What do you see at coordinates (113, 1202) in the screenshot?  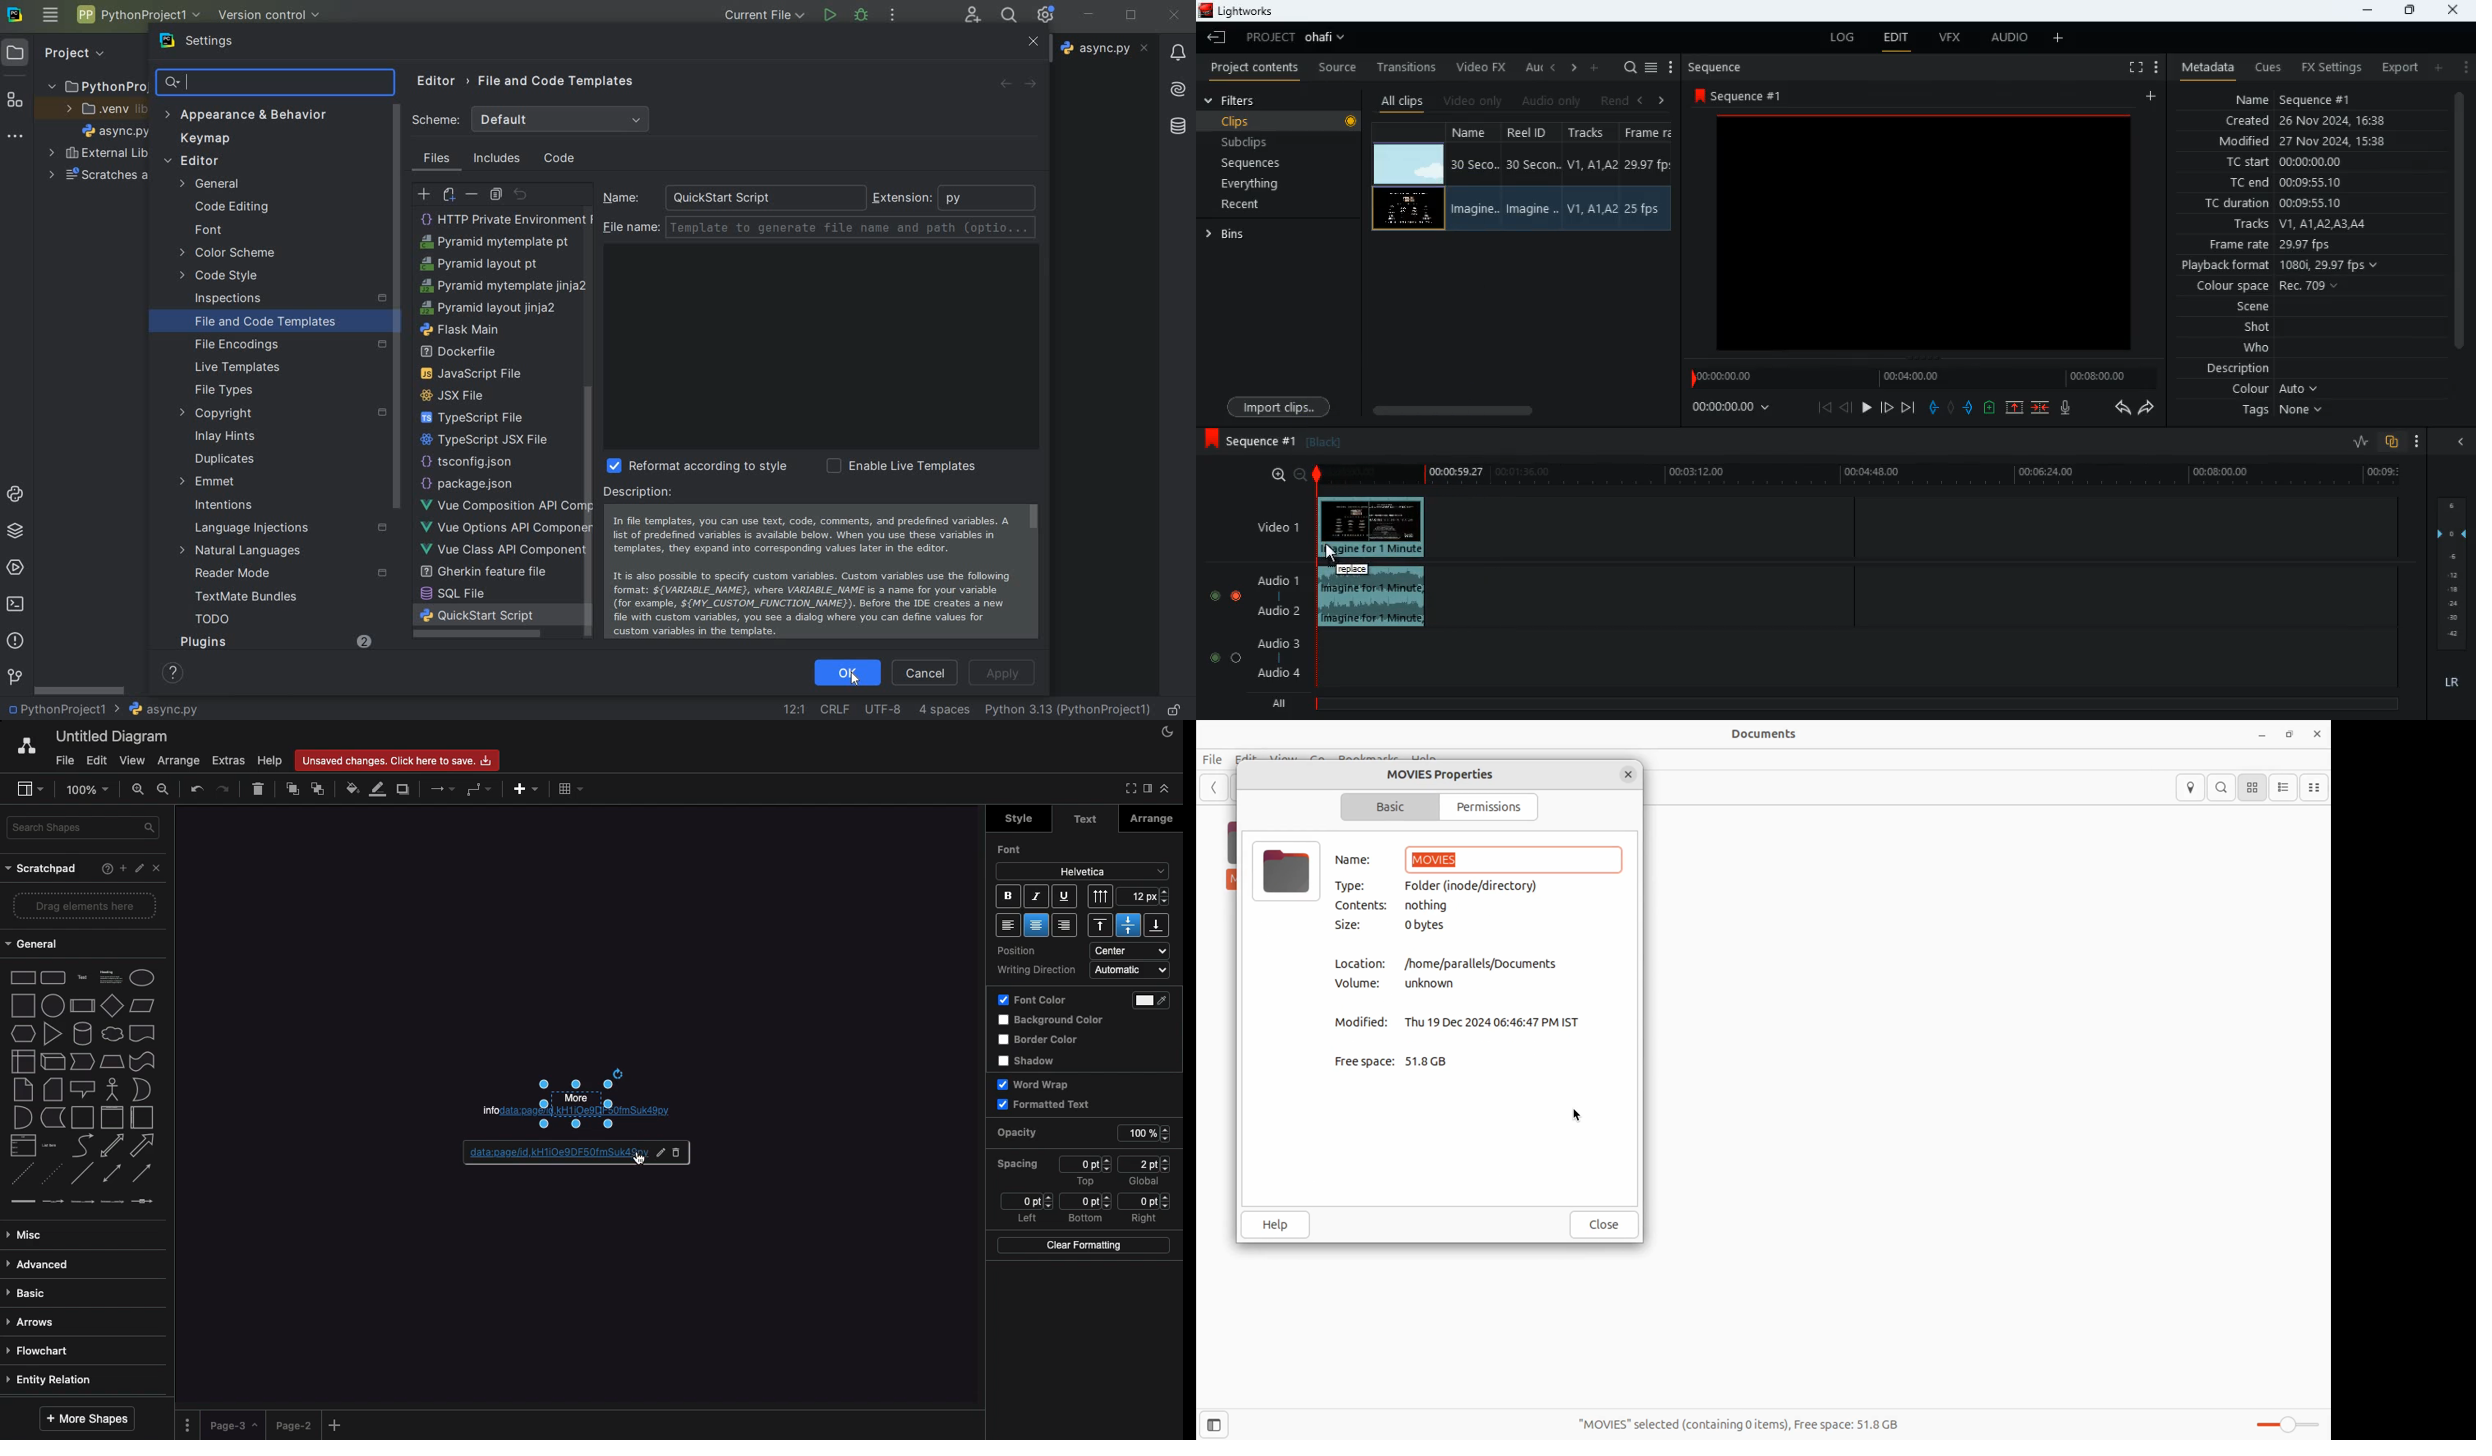 I see `connector with 3 labels` at bounding box center [113, 1202].